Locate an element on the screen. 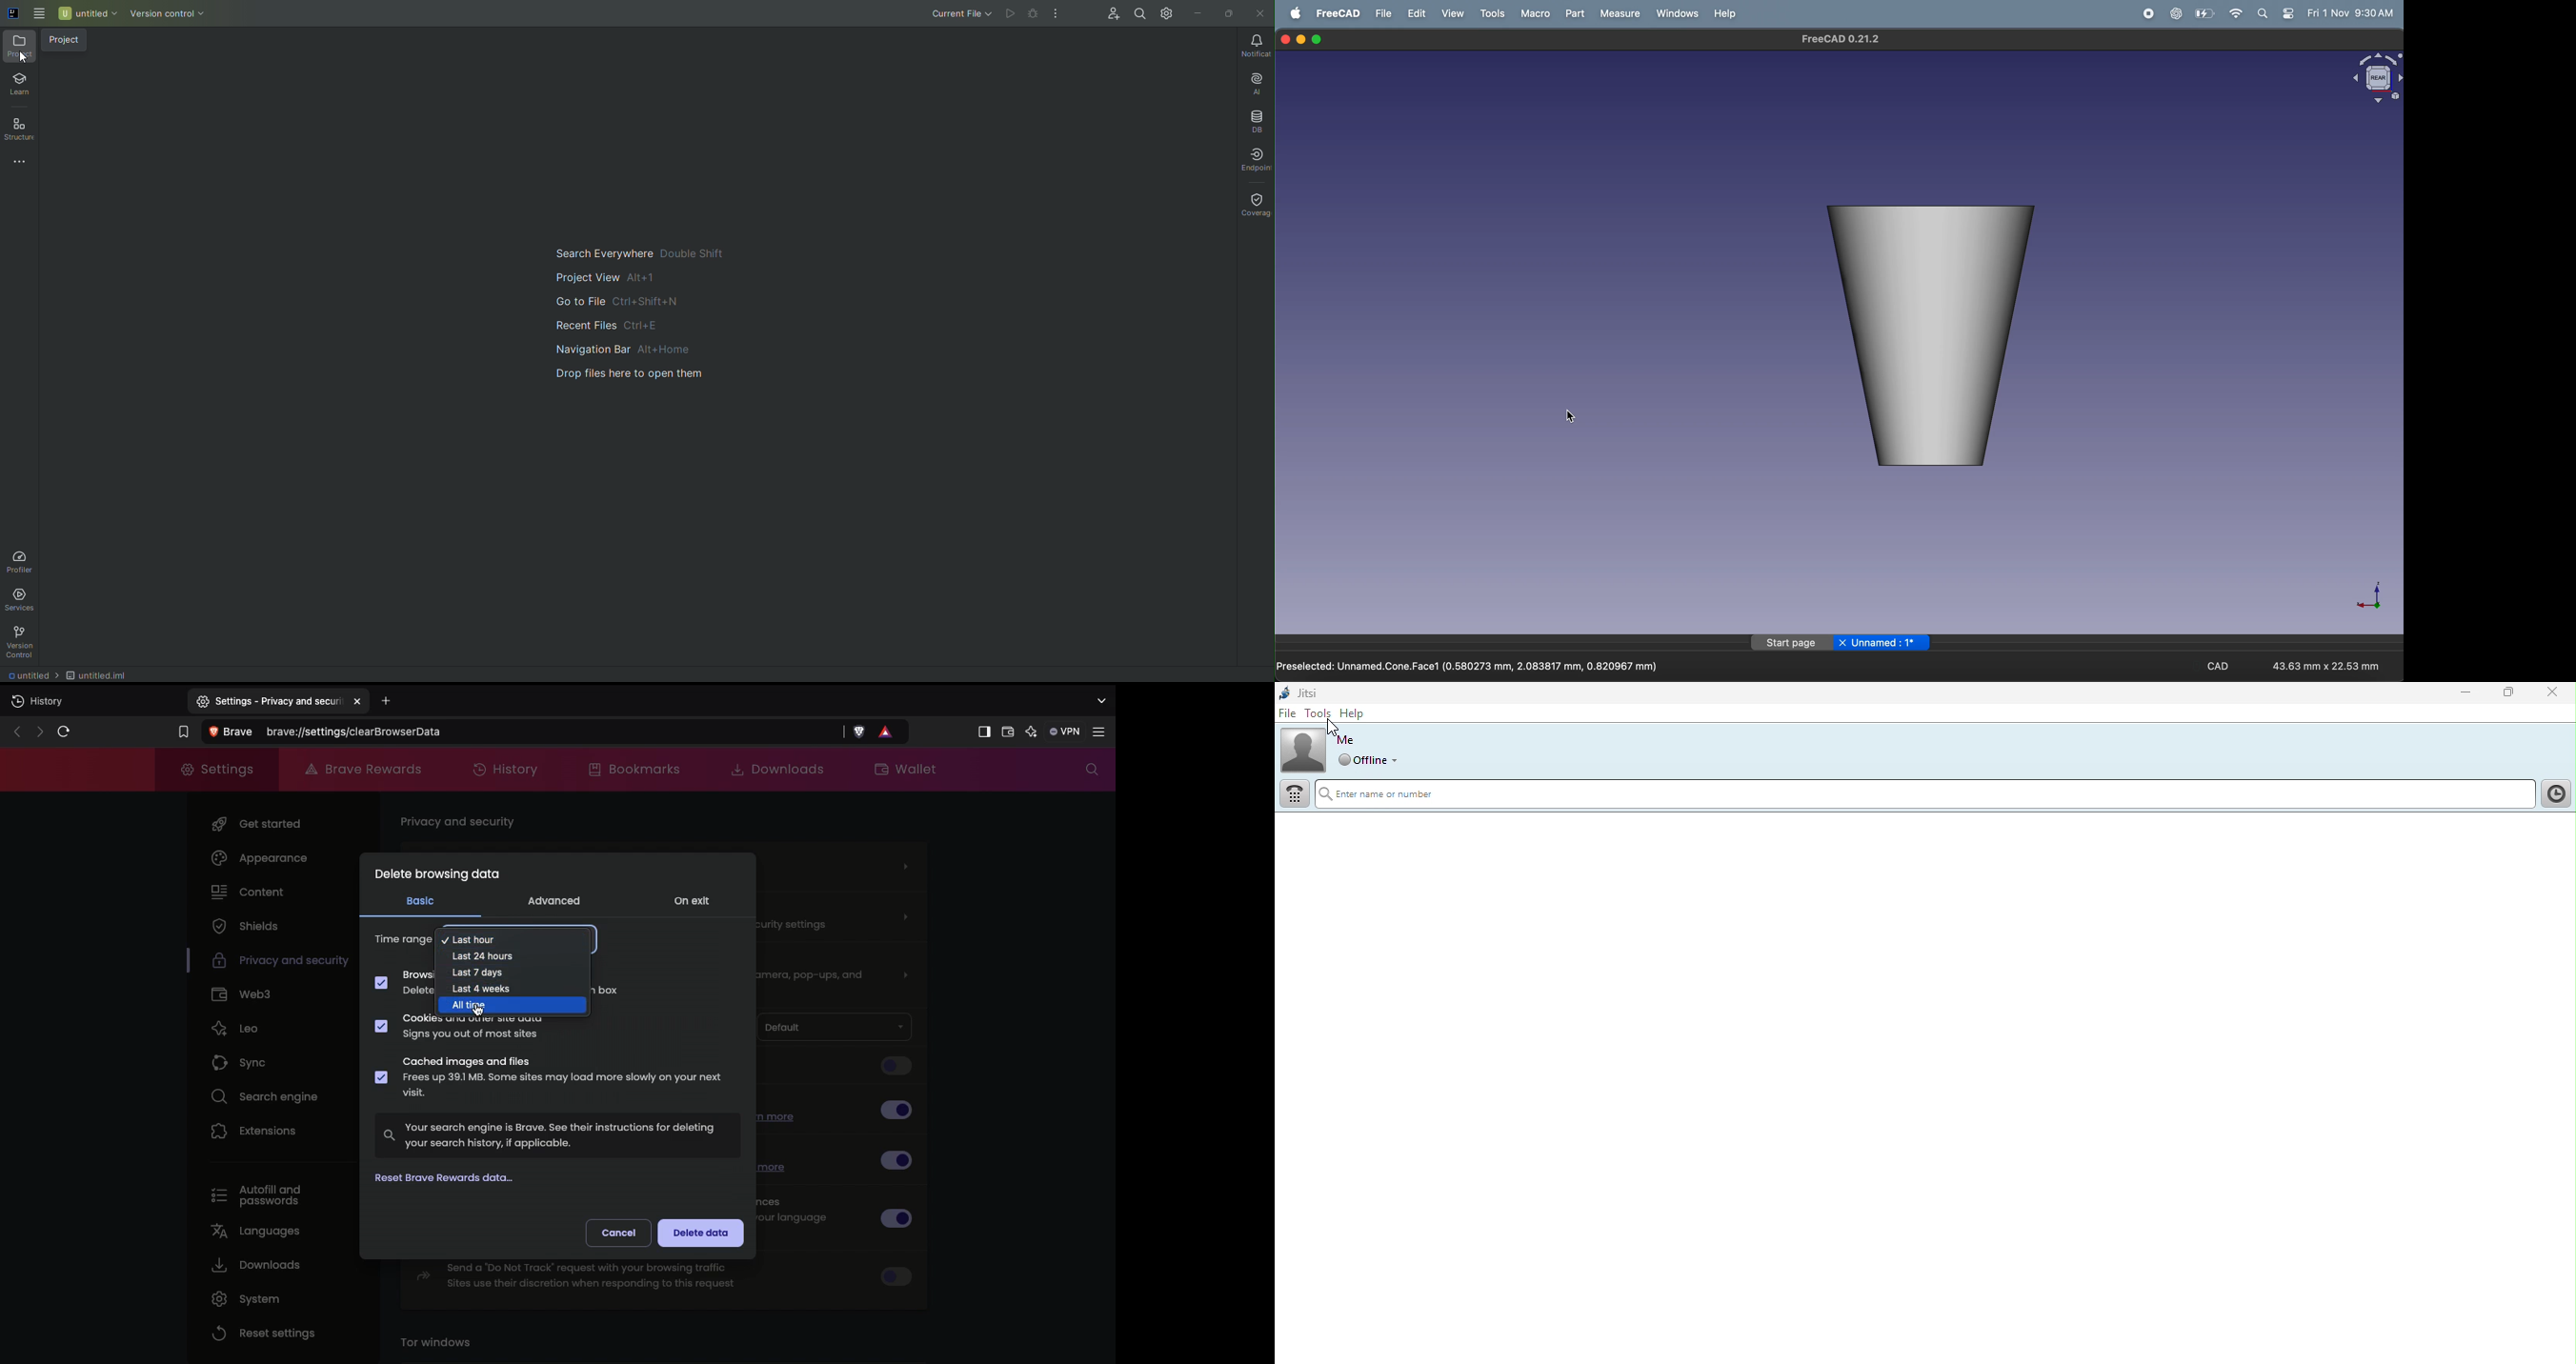  Privacy and security is located at coordinates (267, 963).